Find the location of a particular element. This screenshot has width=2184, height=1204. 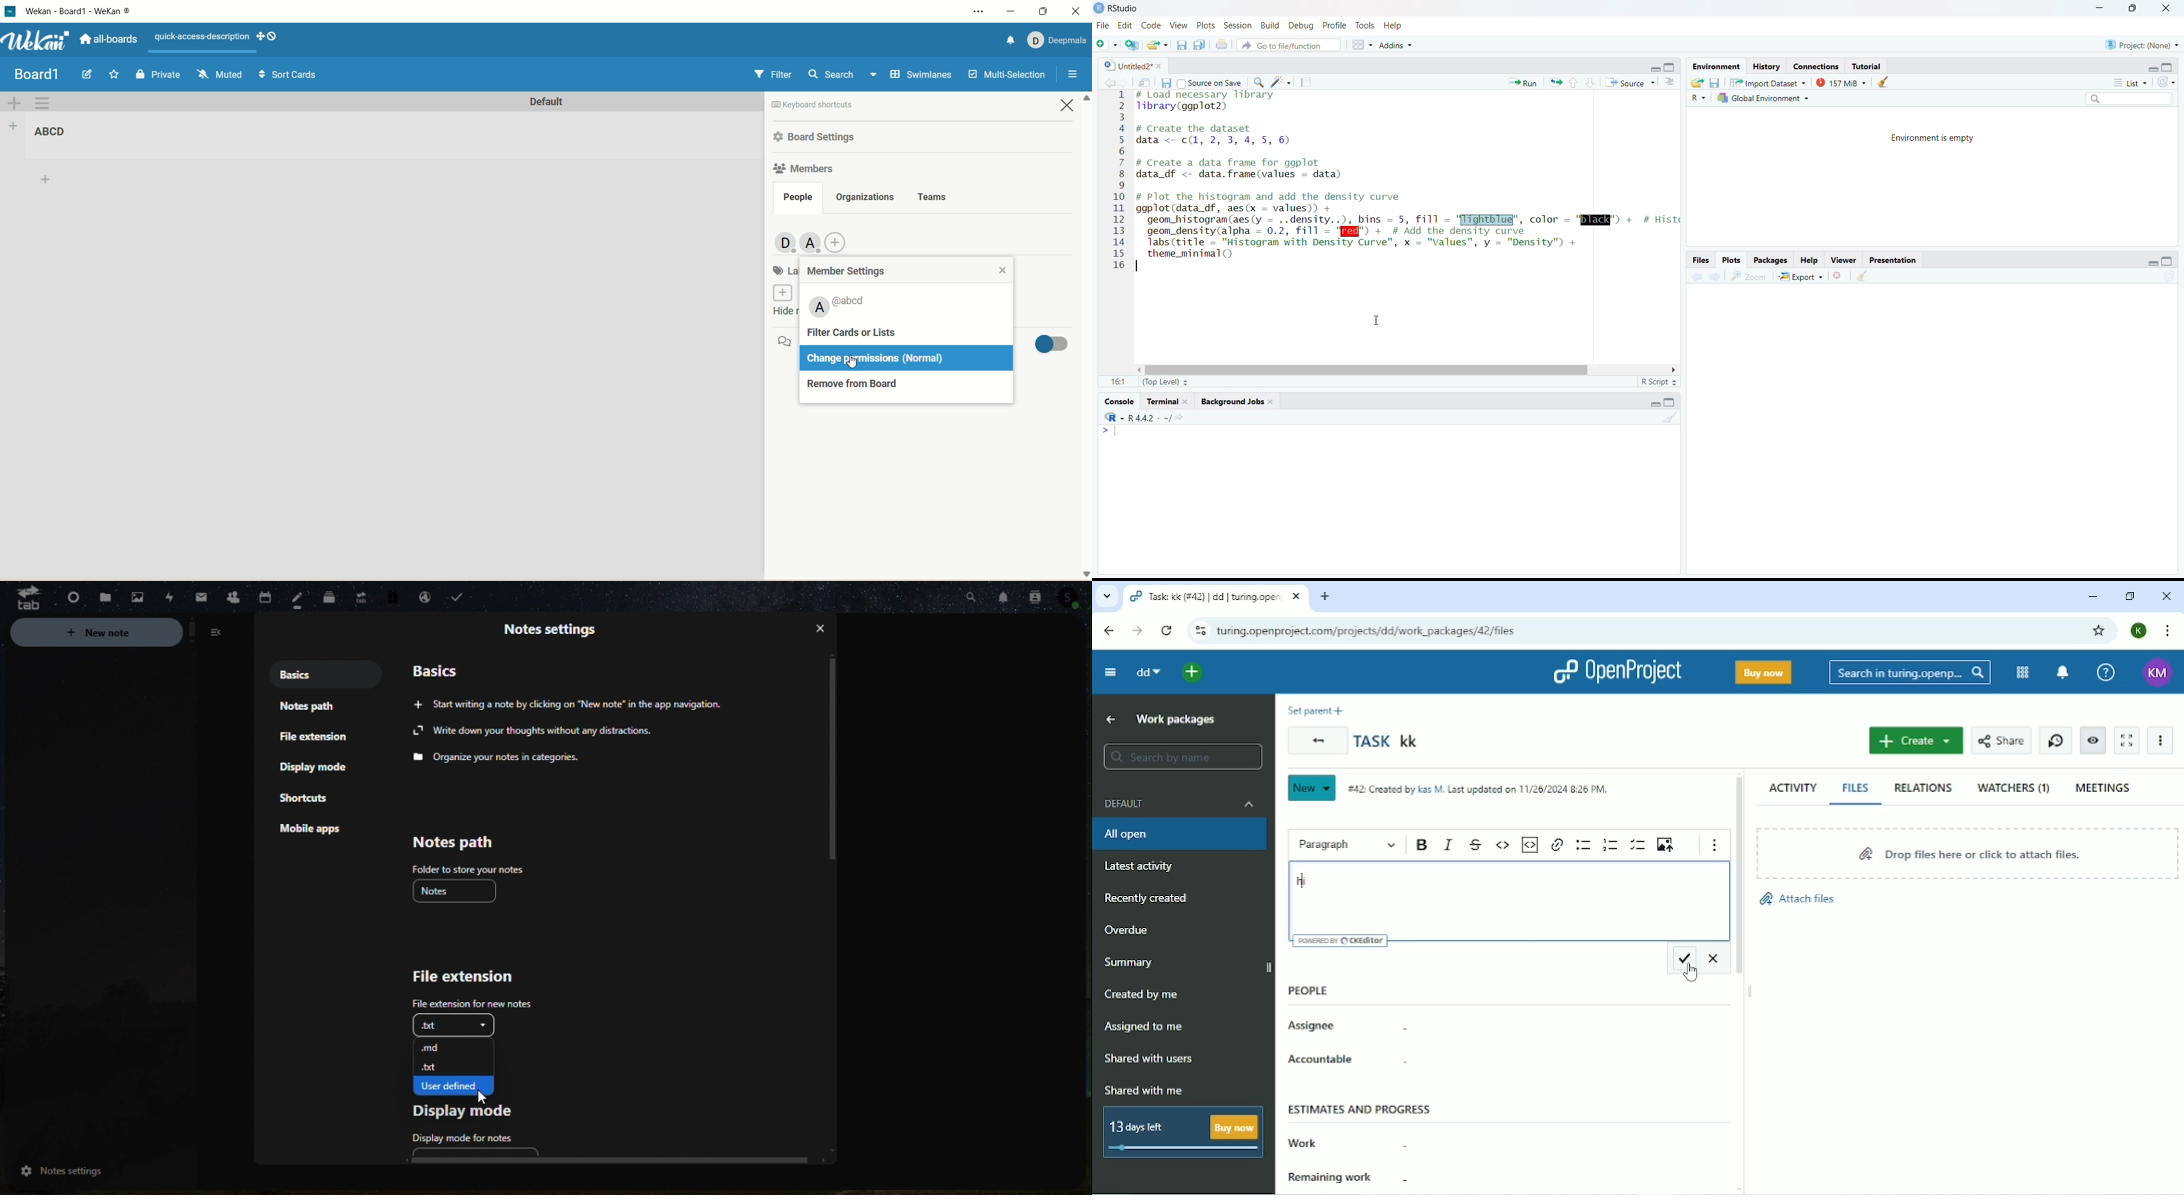

Terminal is located at coordinates (1161, 401).